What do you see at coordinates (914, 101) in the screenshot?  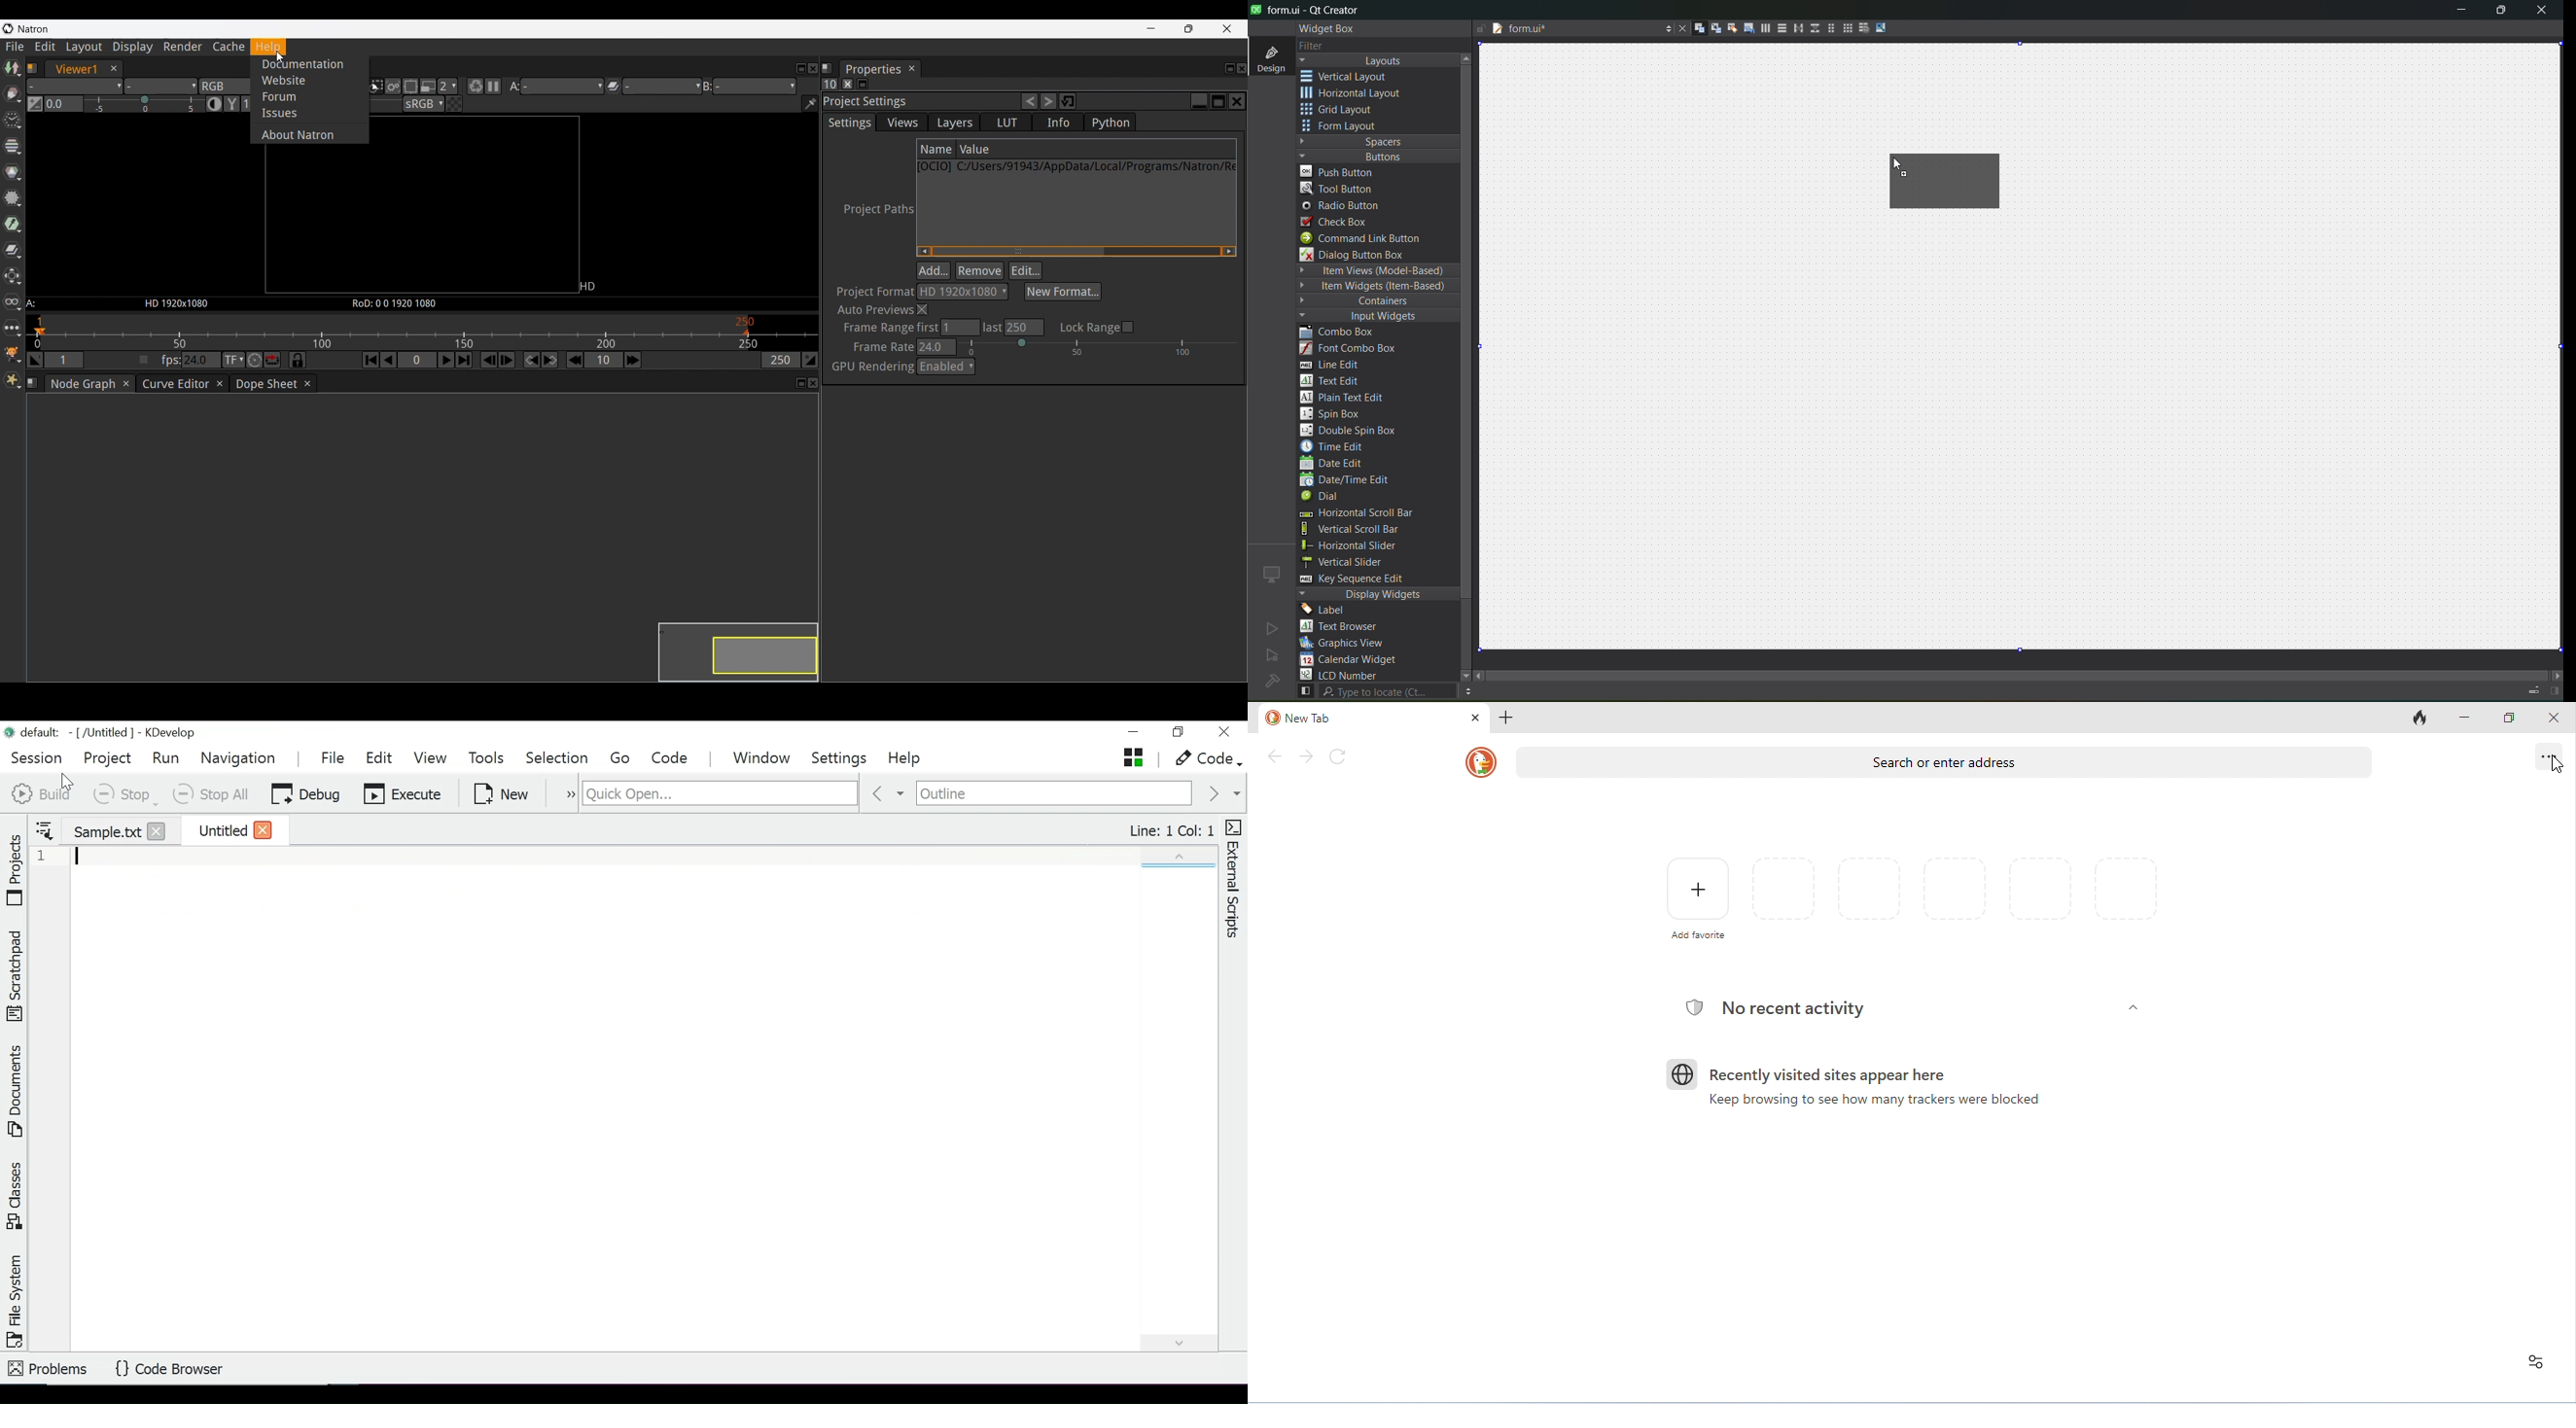 I see `Project Setting` at bounding box center [914, 101].